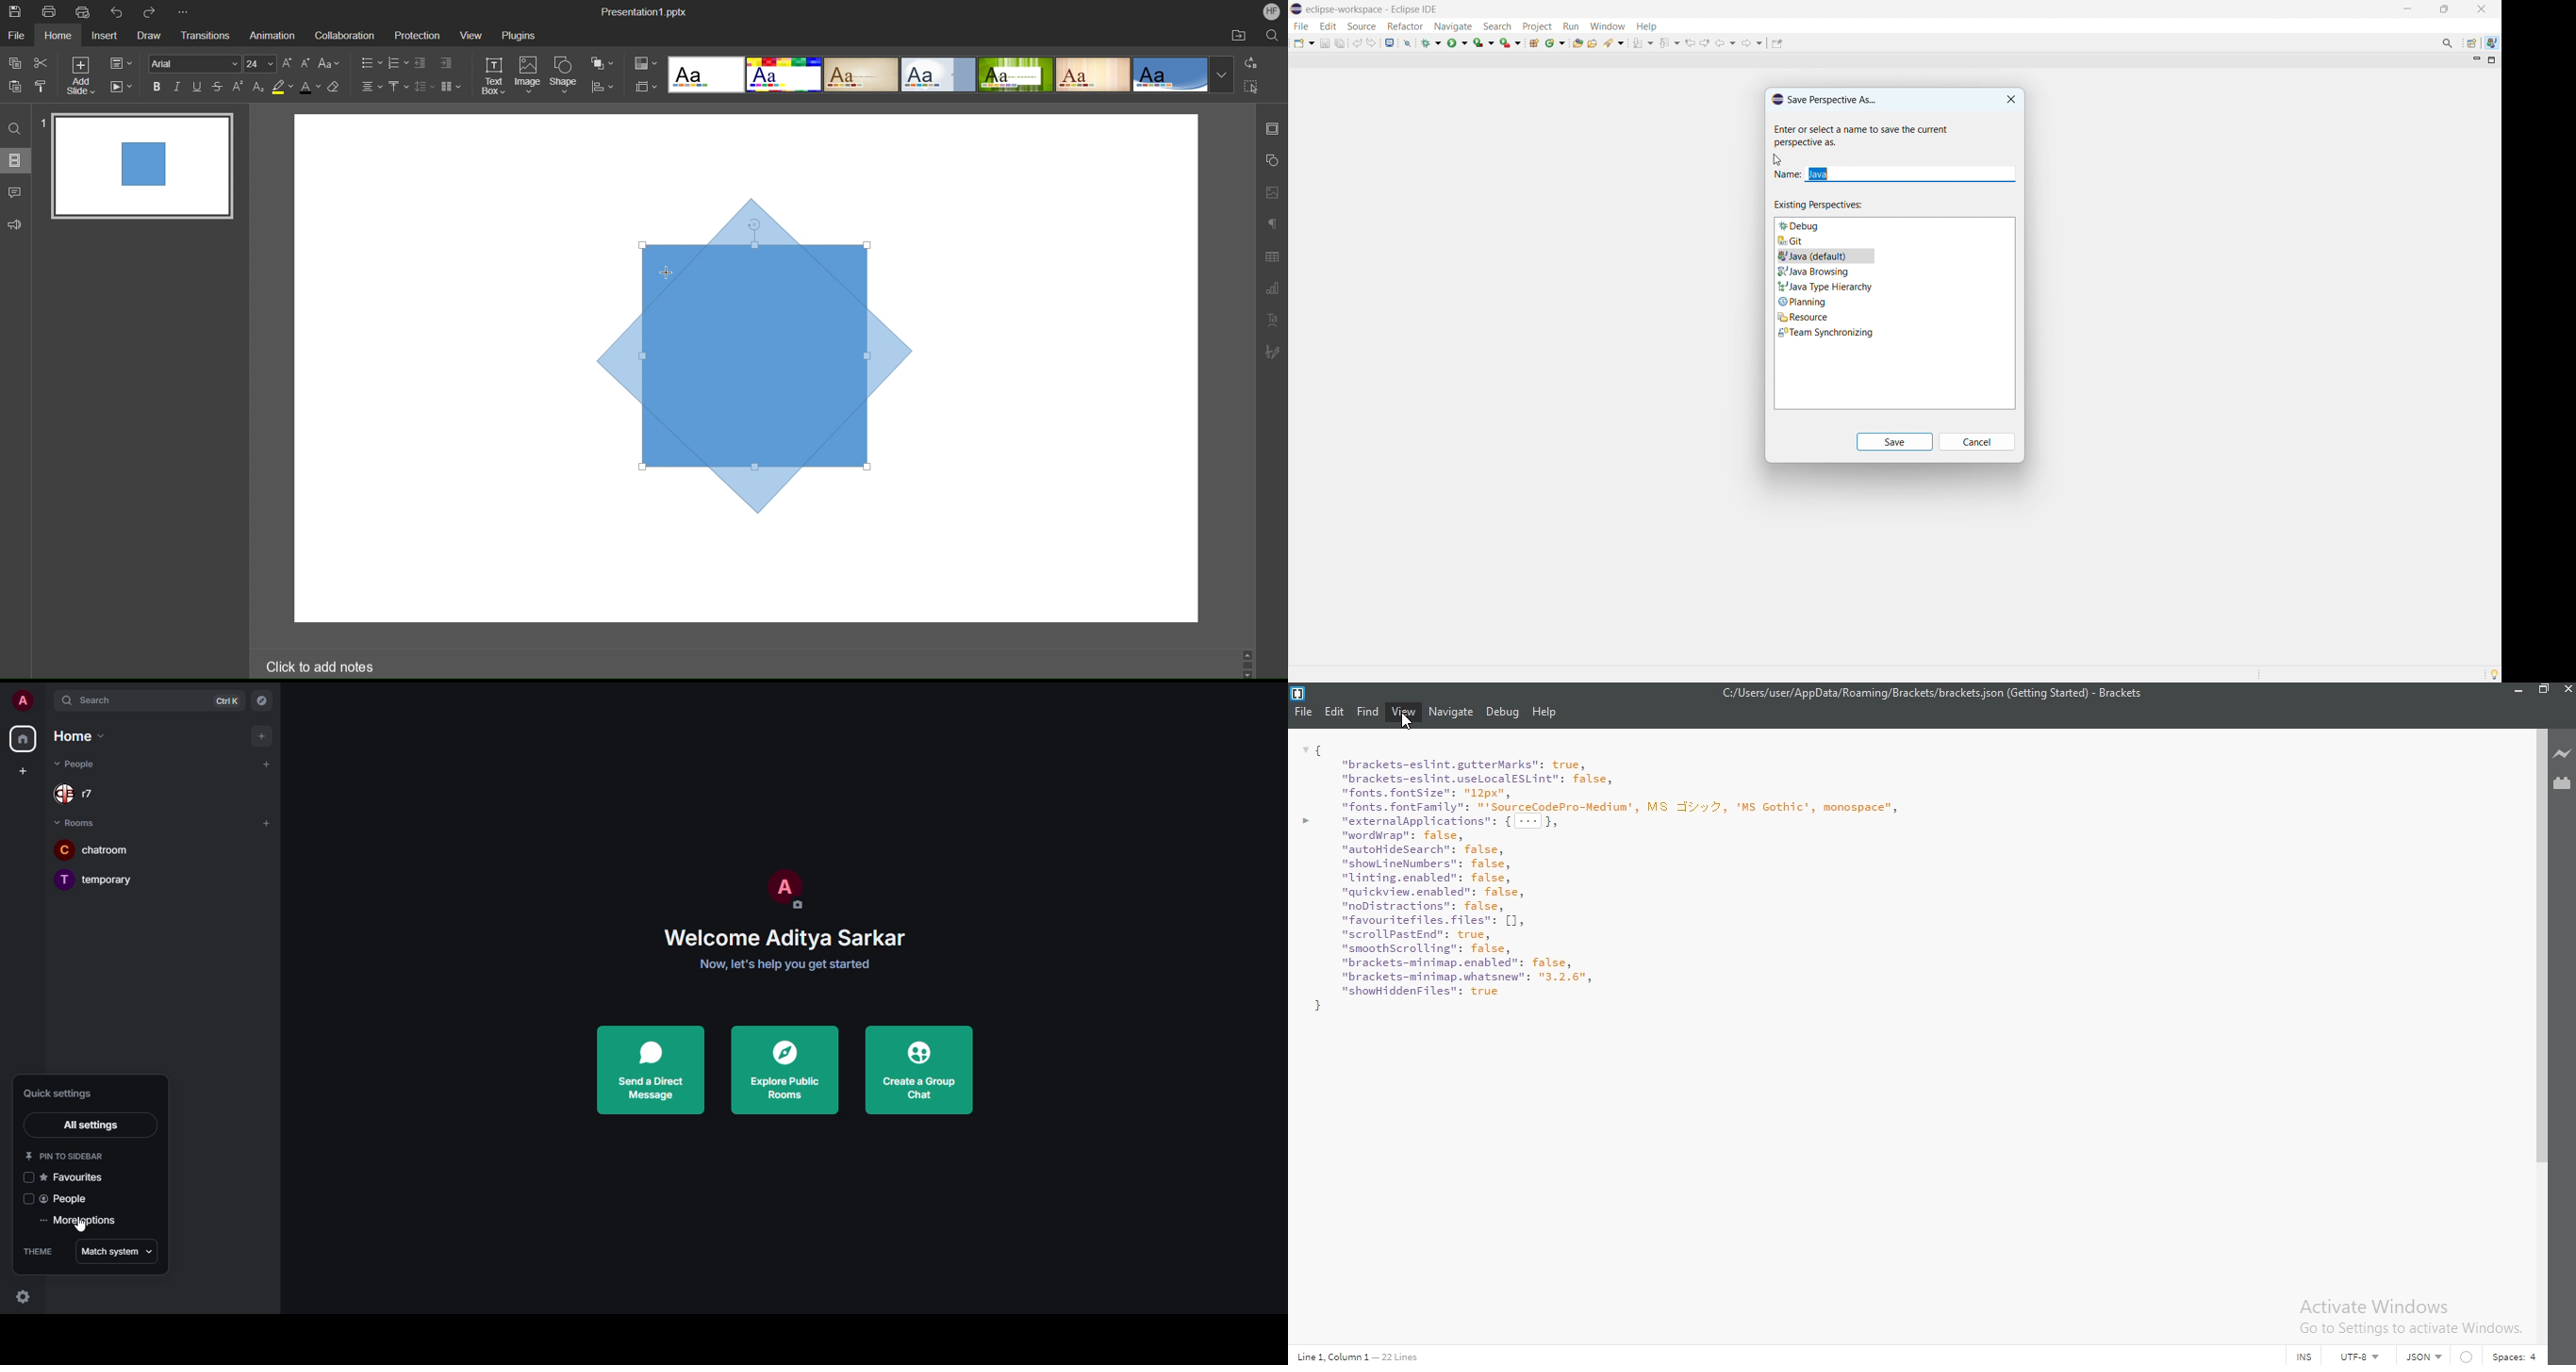 This screenshot has width=2576, height=1372. I want to click on pin to sidebar, so click(66, 1154).